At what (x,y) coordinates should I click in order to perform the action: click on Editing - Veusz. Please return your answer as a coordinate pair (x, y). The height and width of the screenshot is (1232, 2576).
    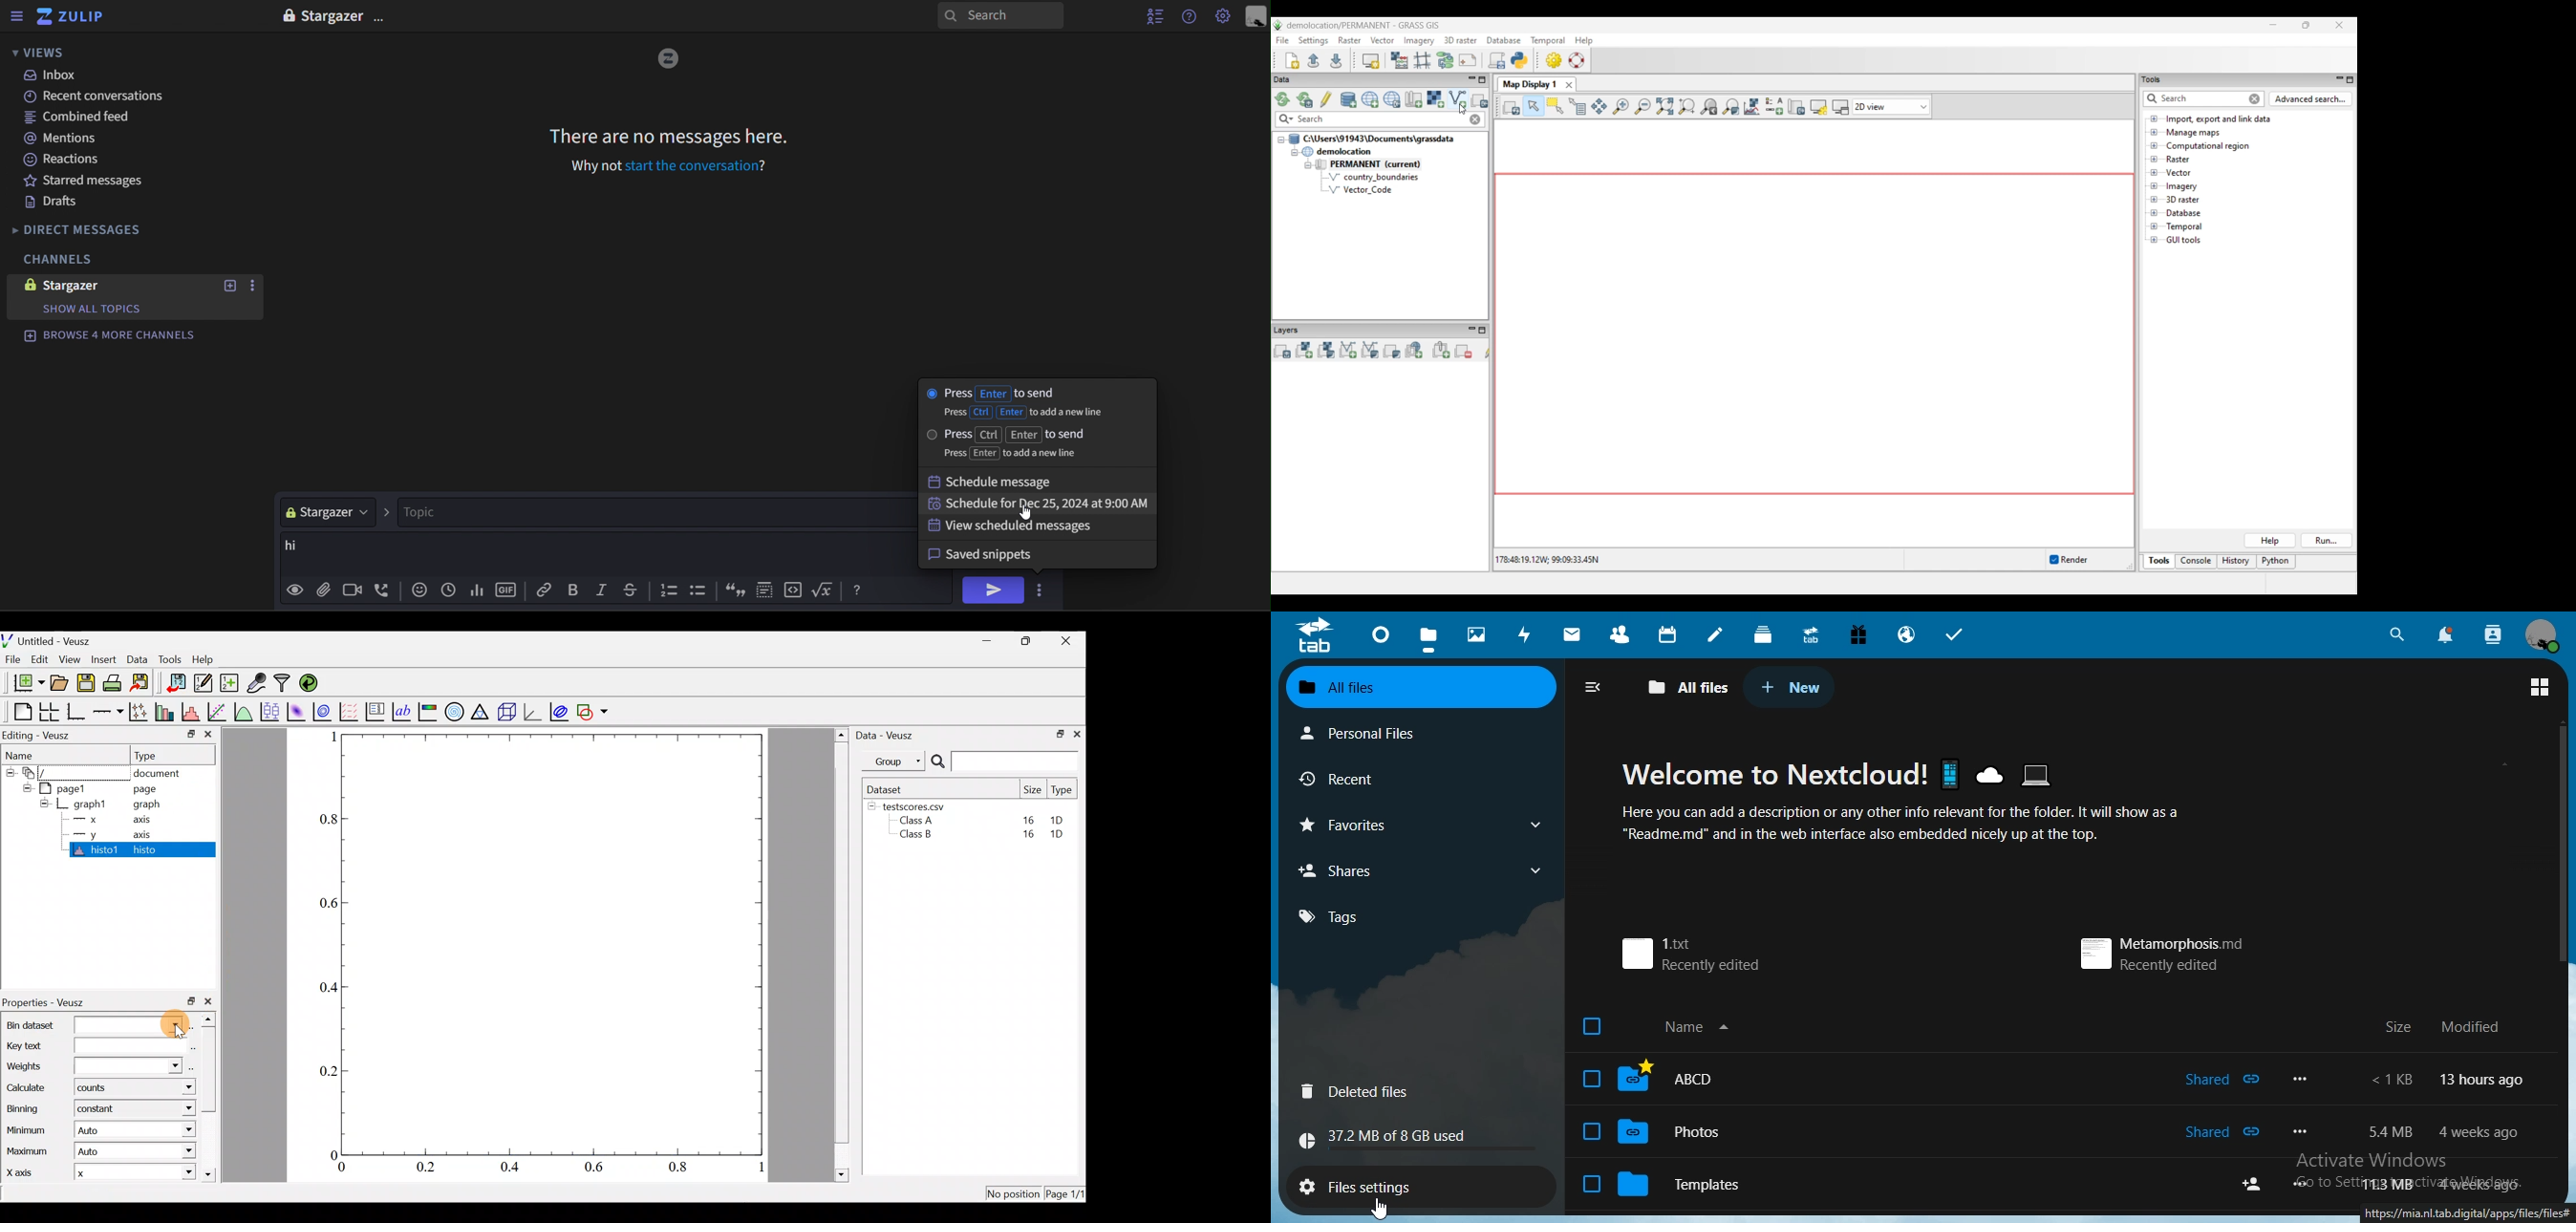
    Looking at the image, I should click on (42, 735).